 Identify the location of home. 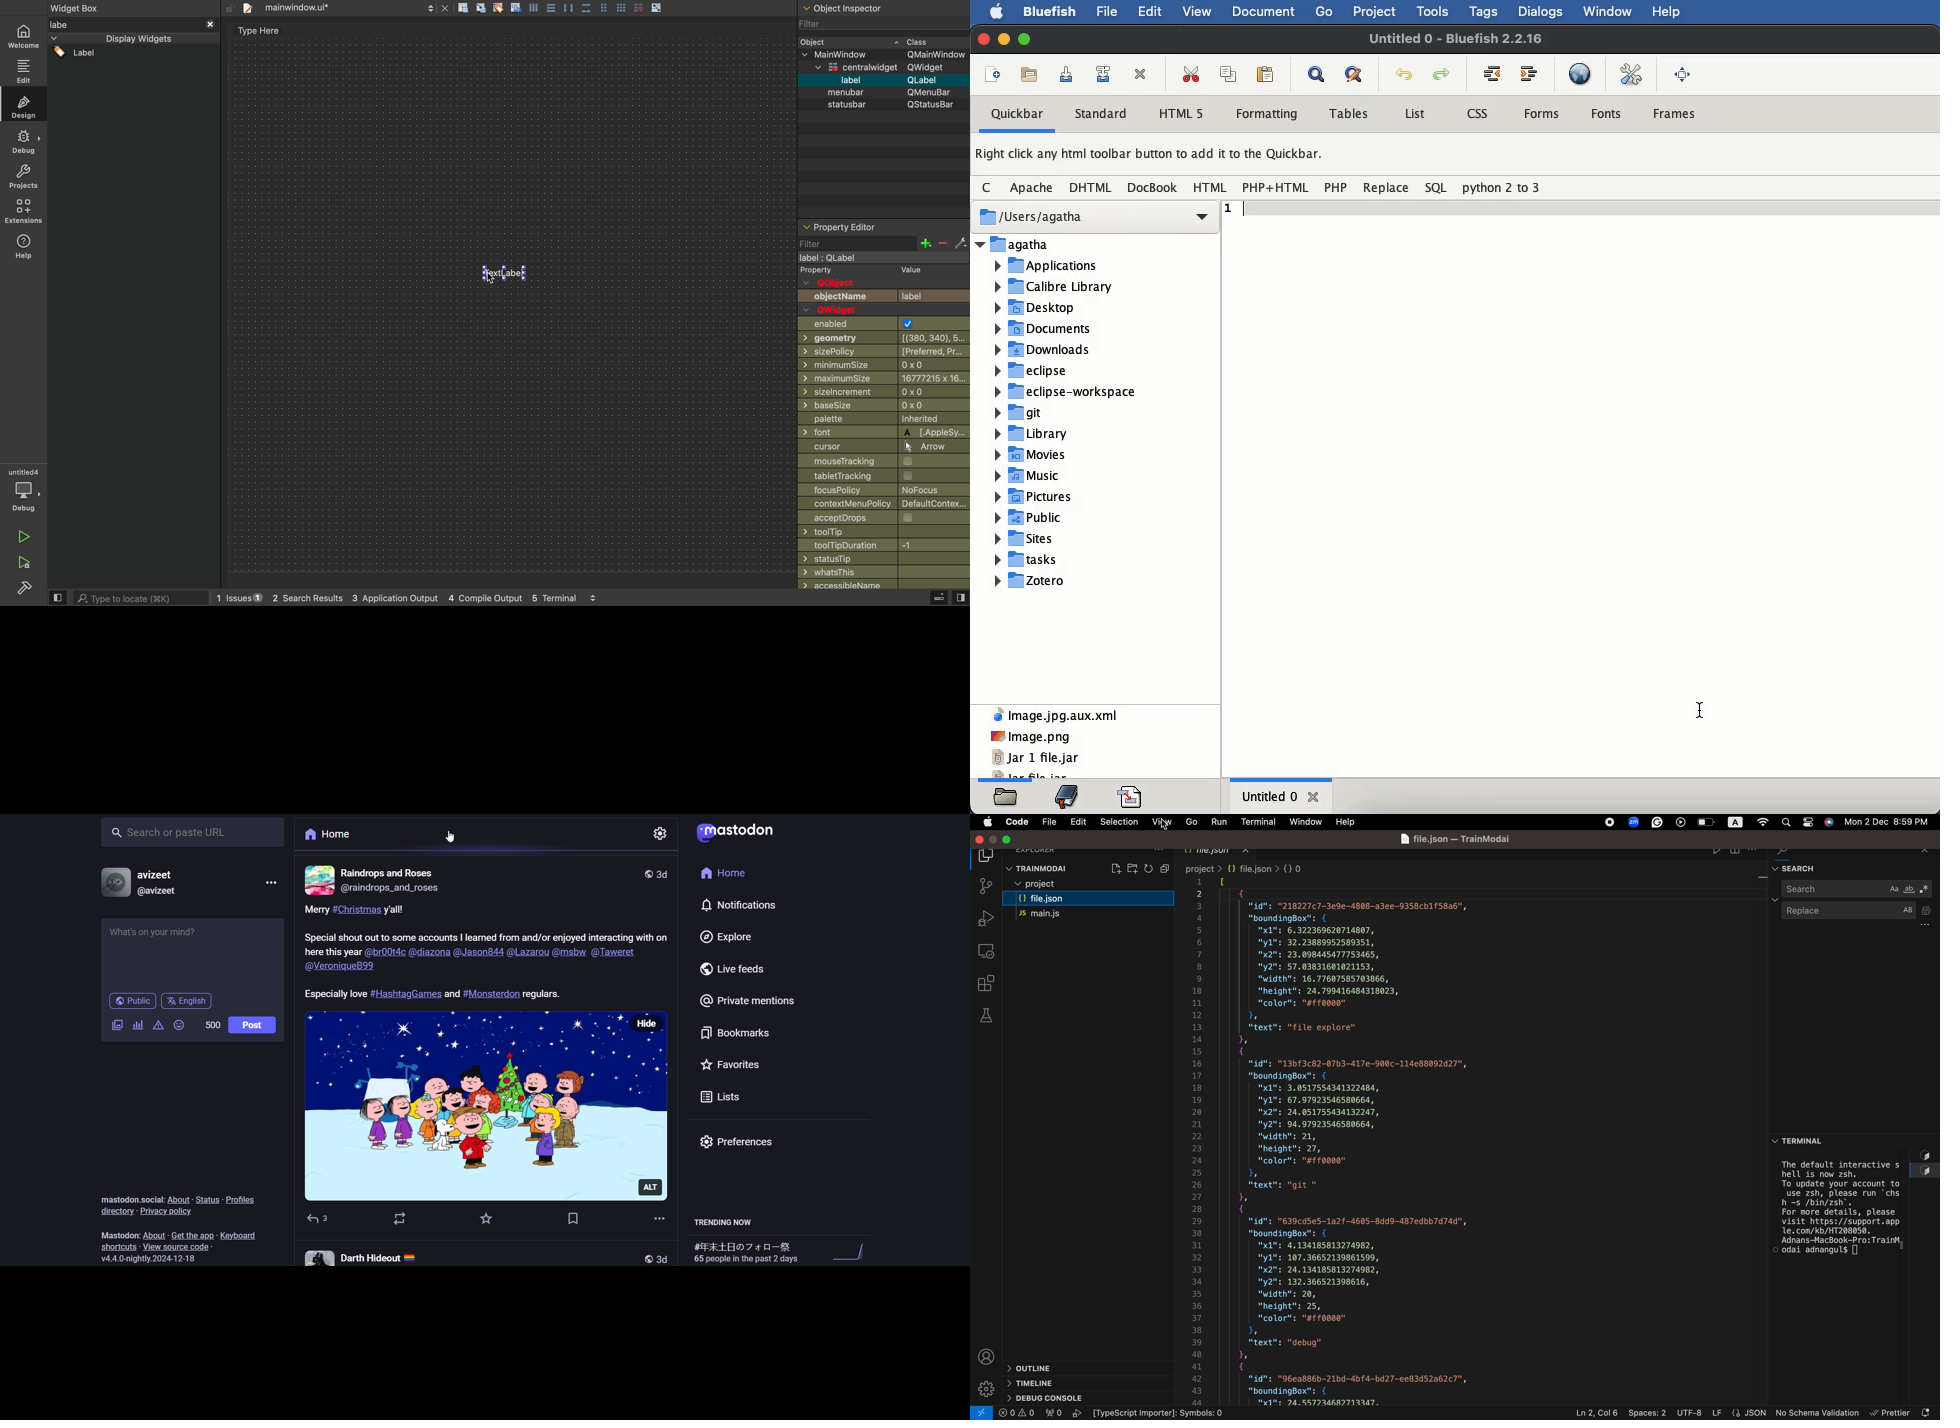
(24, 34).